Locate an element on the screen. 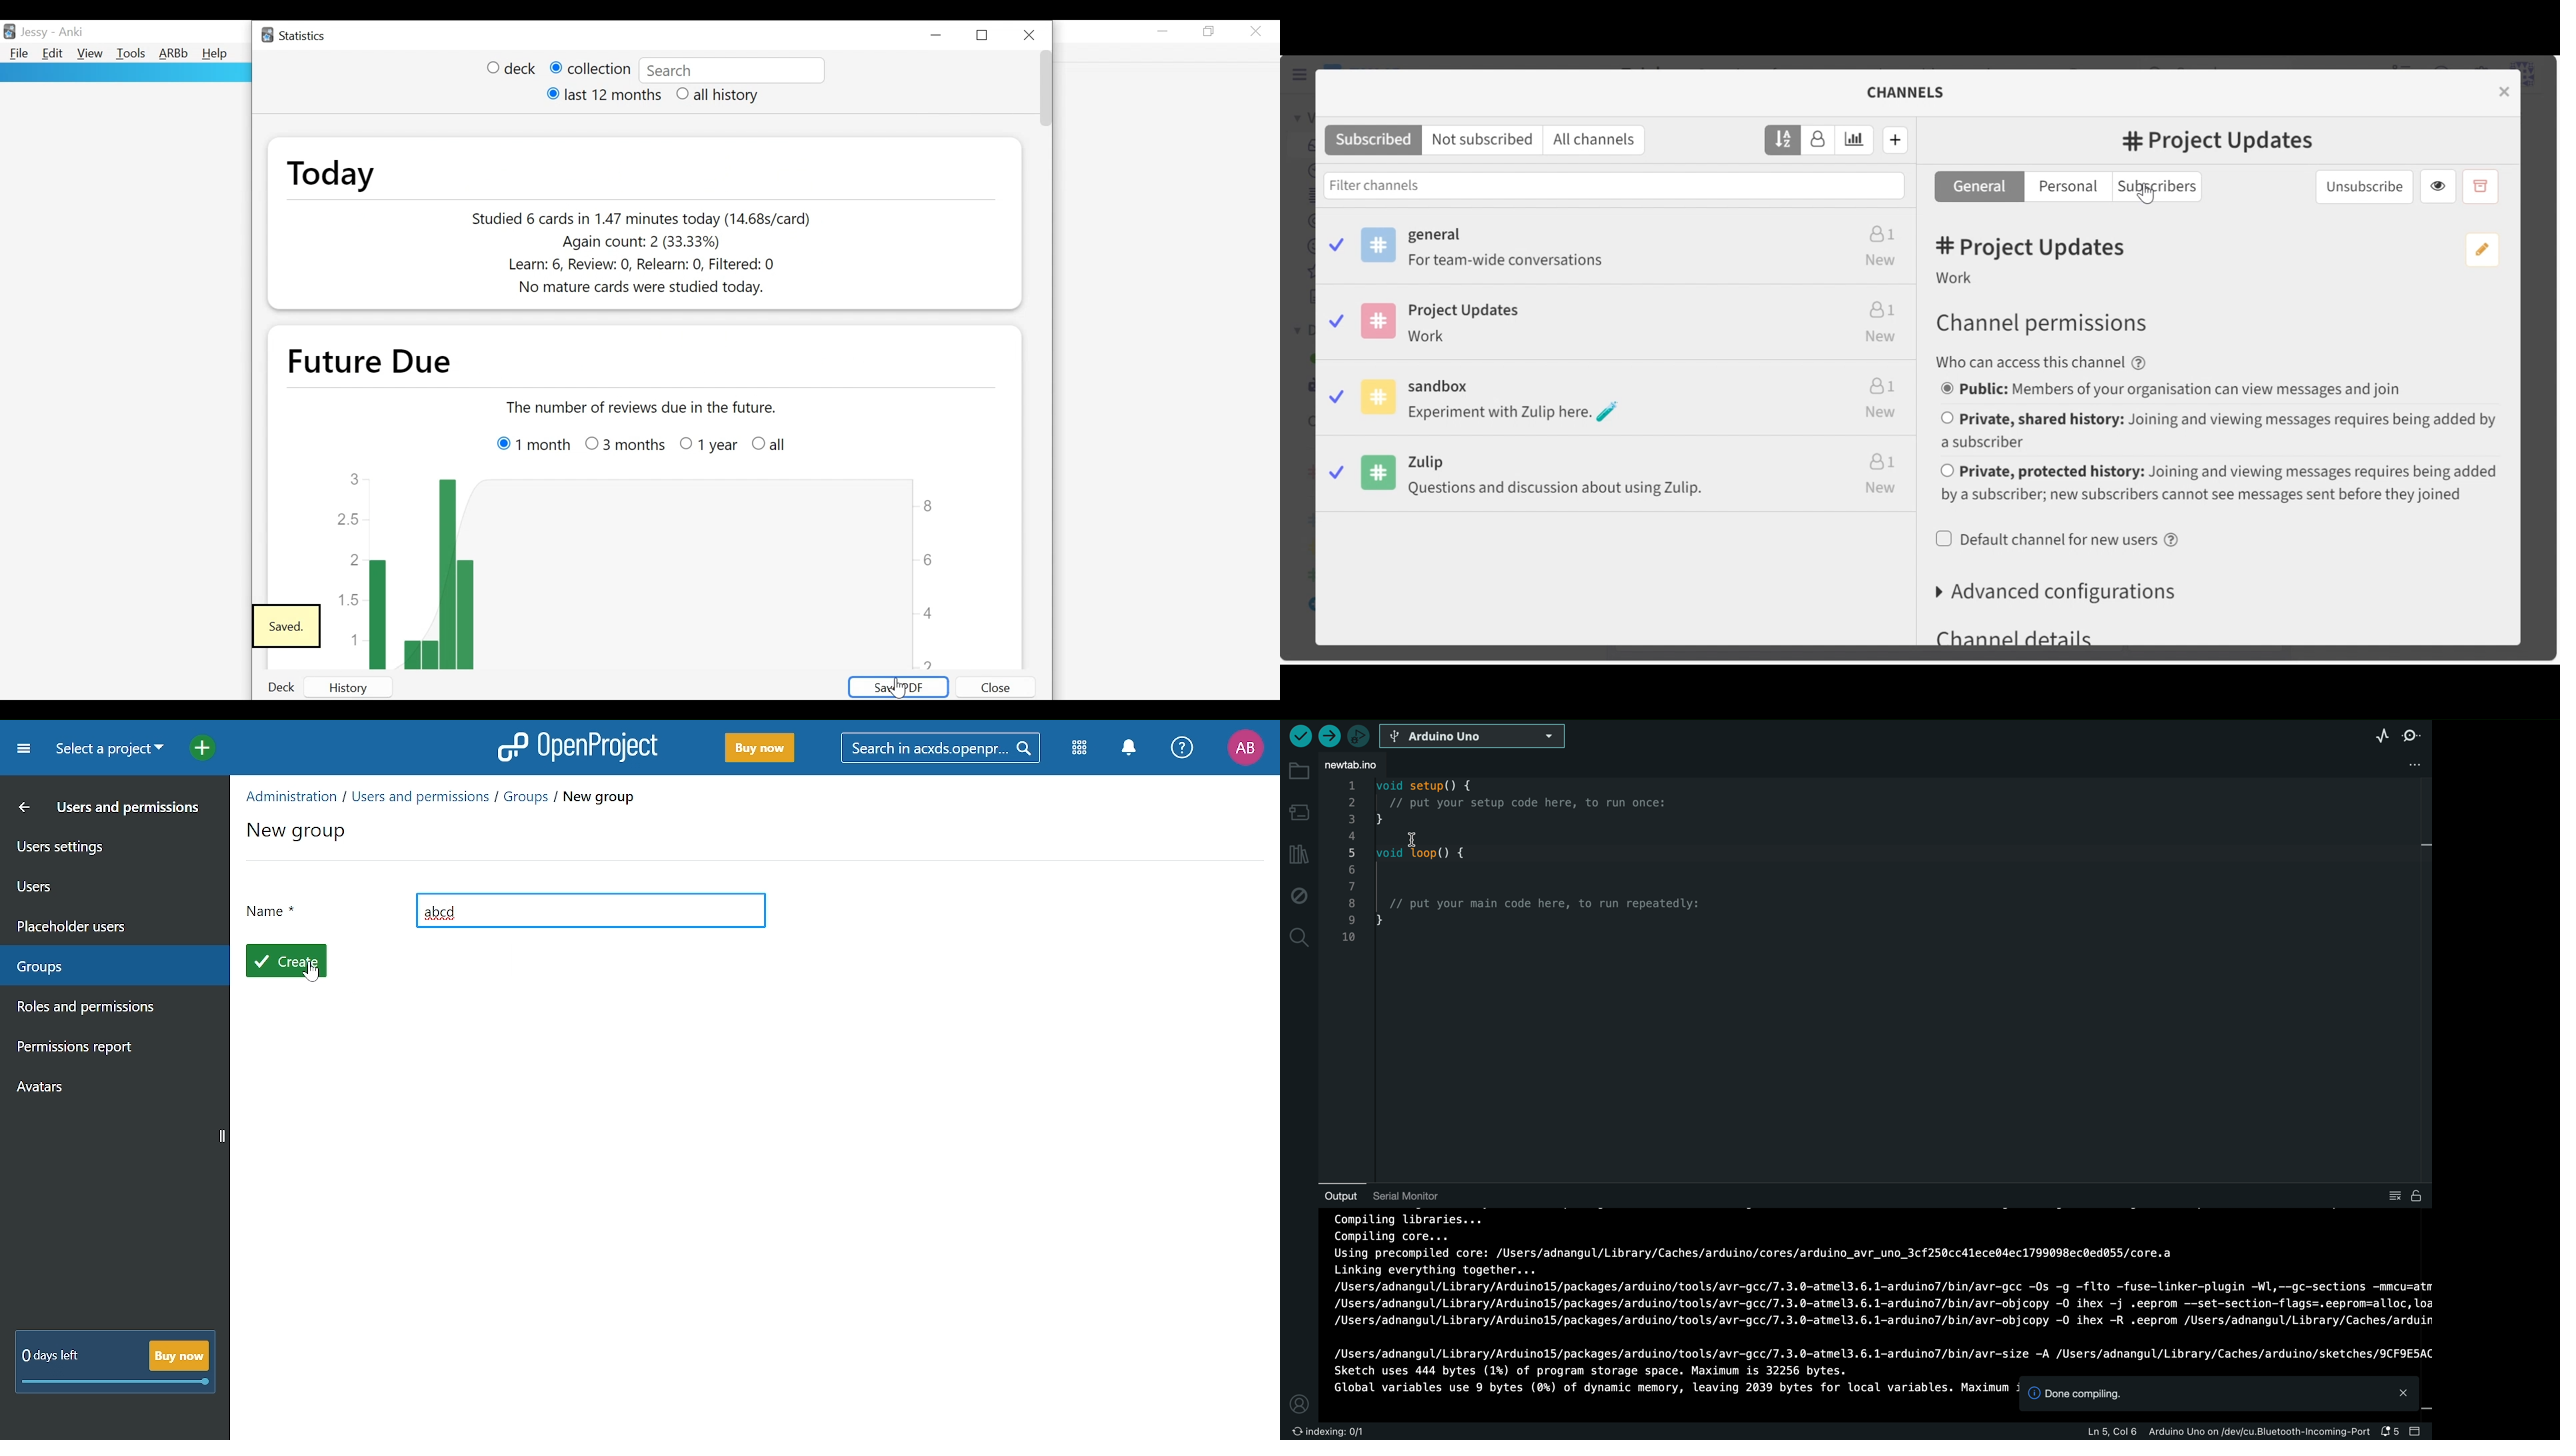  (un)select public is located at coordinates (2173, 389).